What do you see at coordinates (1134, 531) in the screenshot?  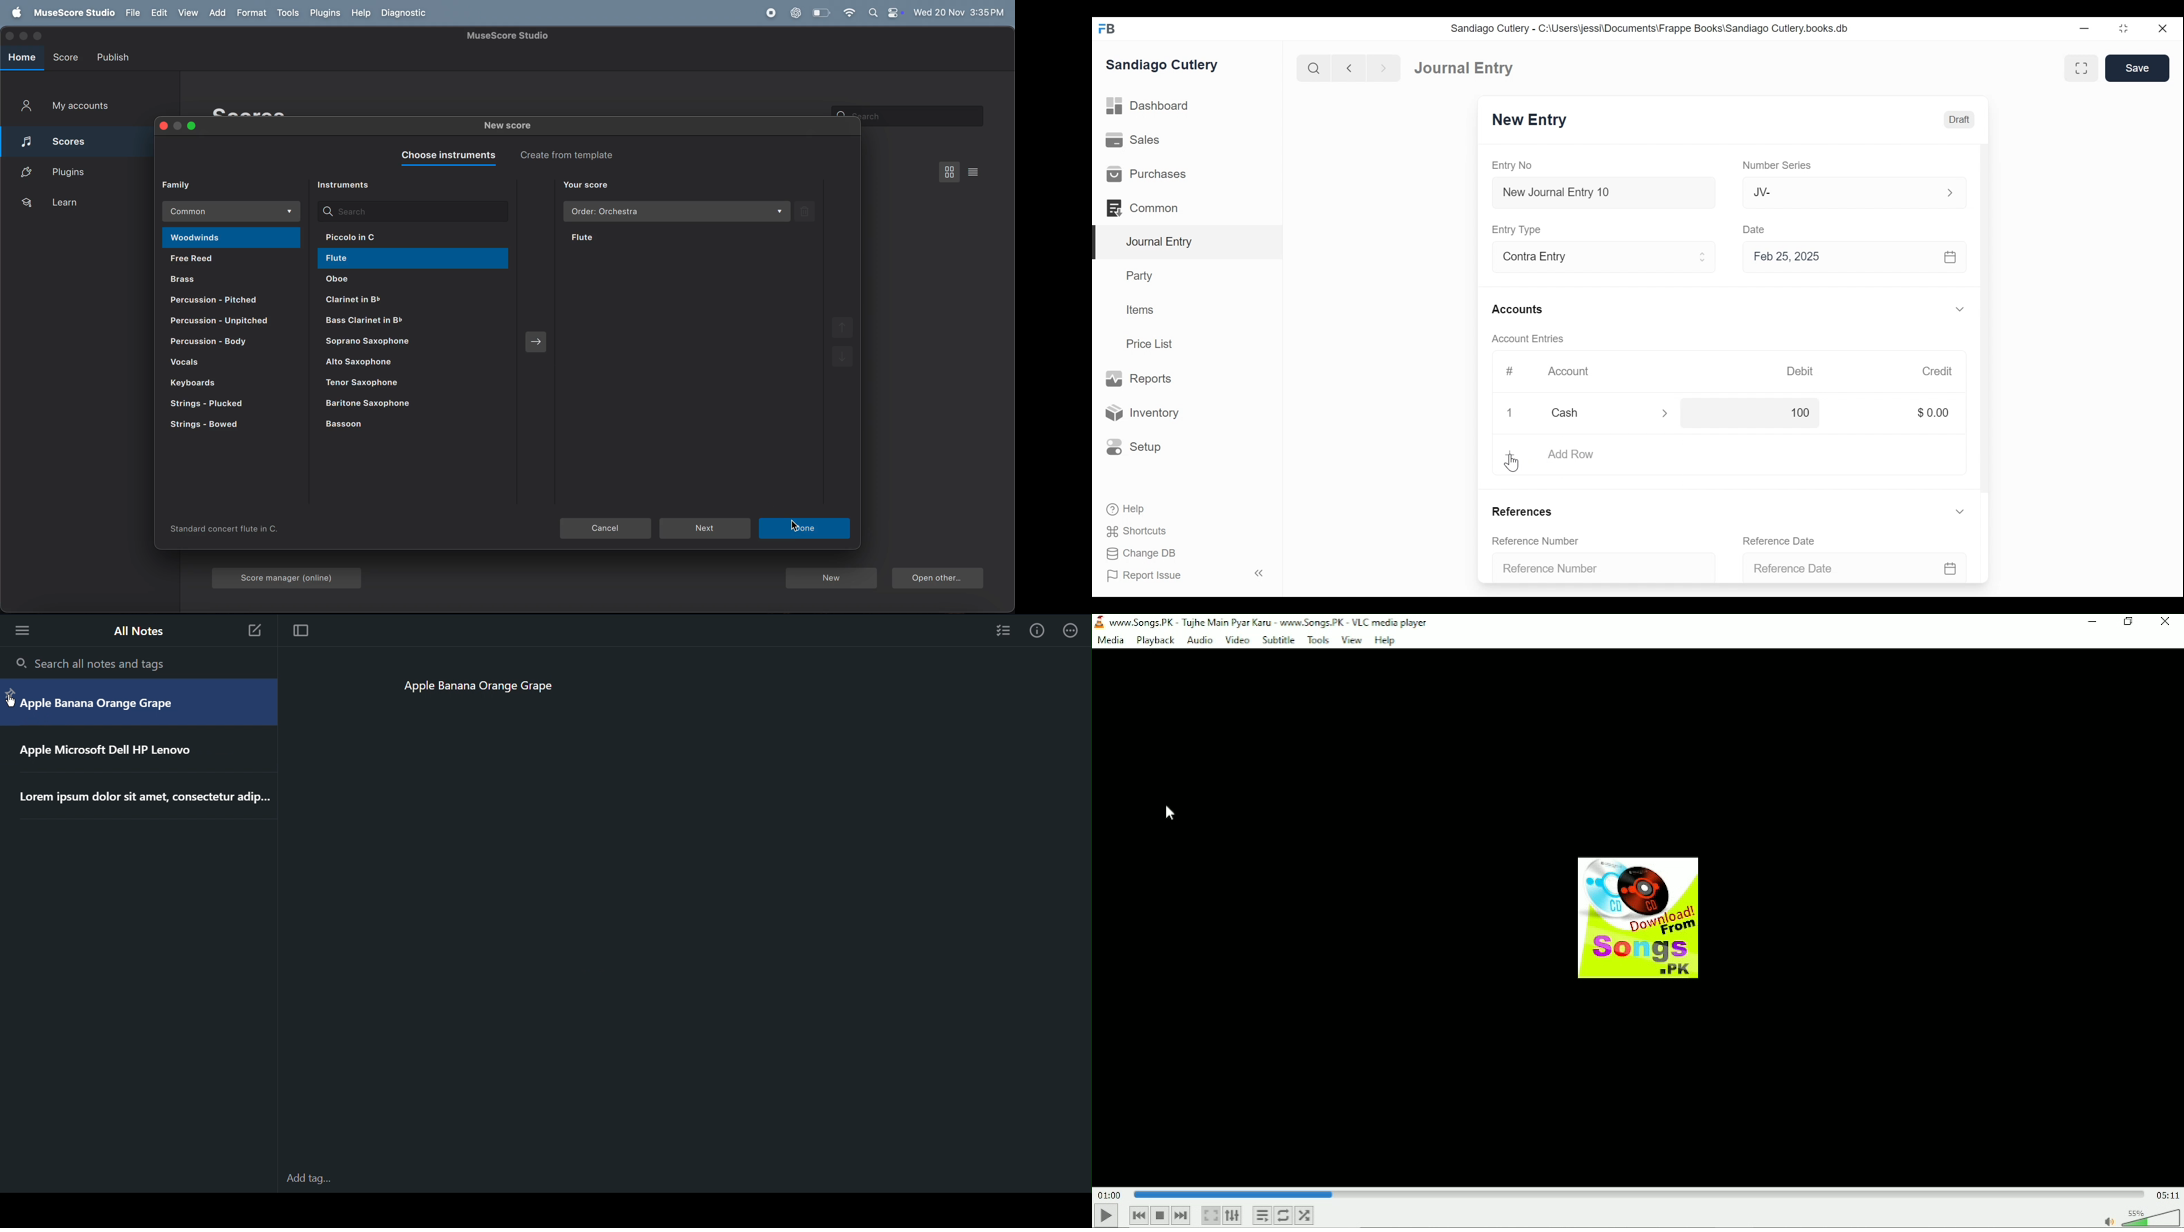 I see `Shortcuts` at bounding box center [1134, 531].